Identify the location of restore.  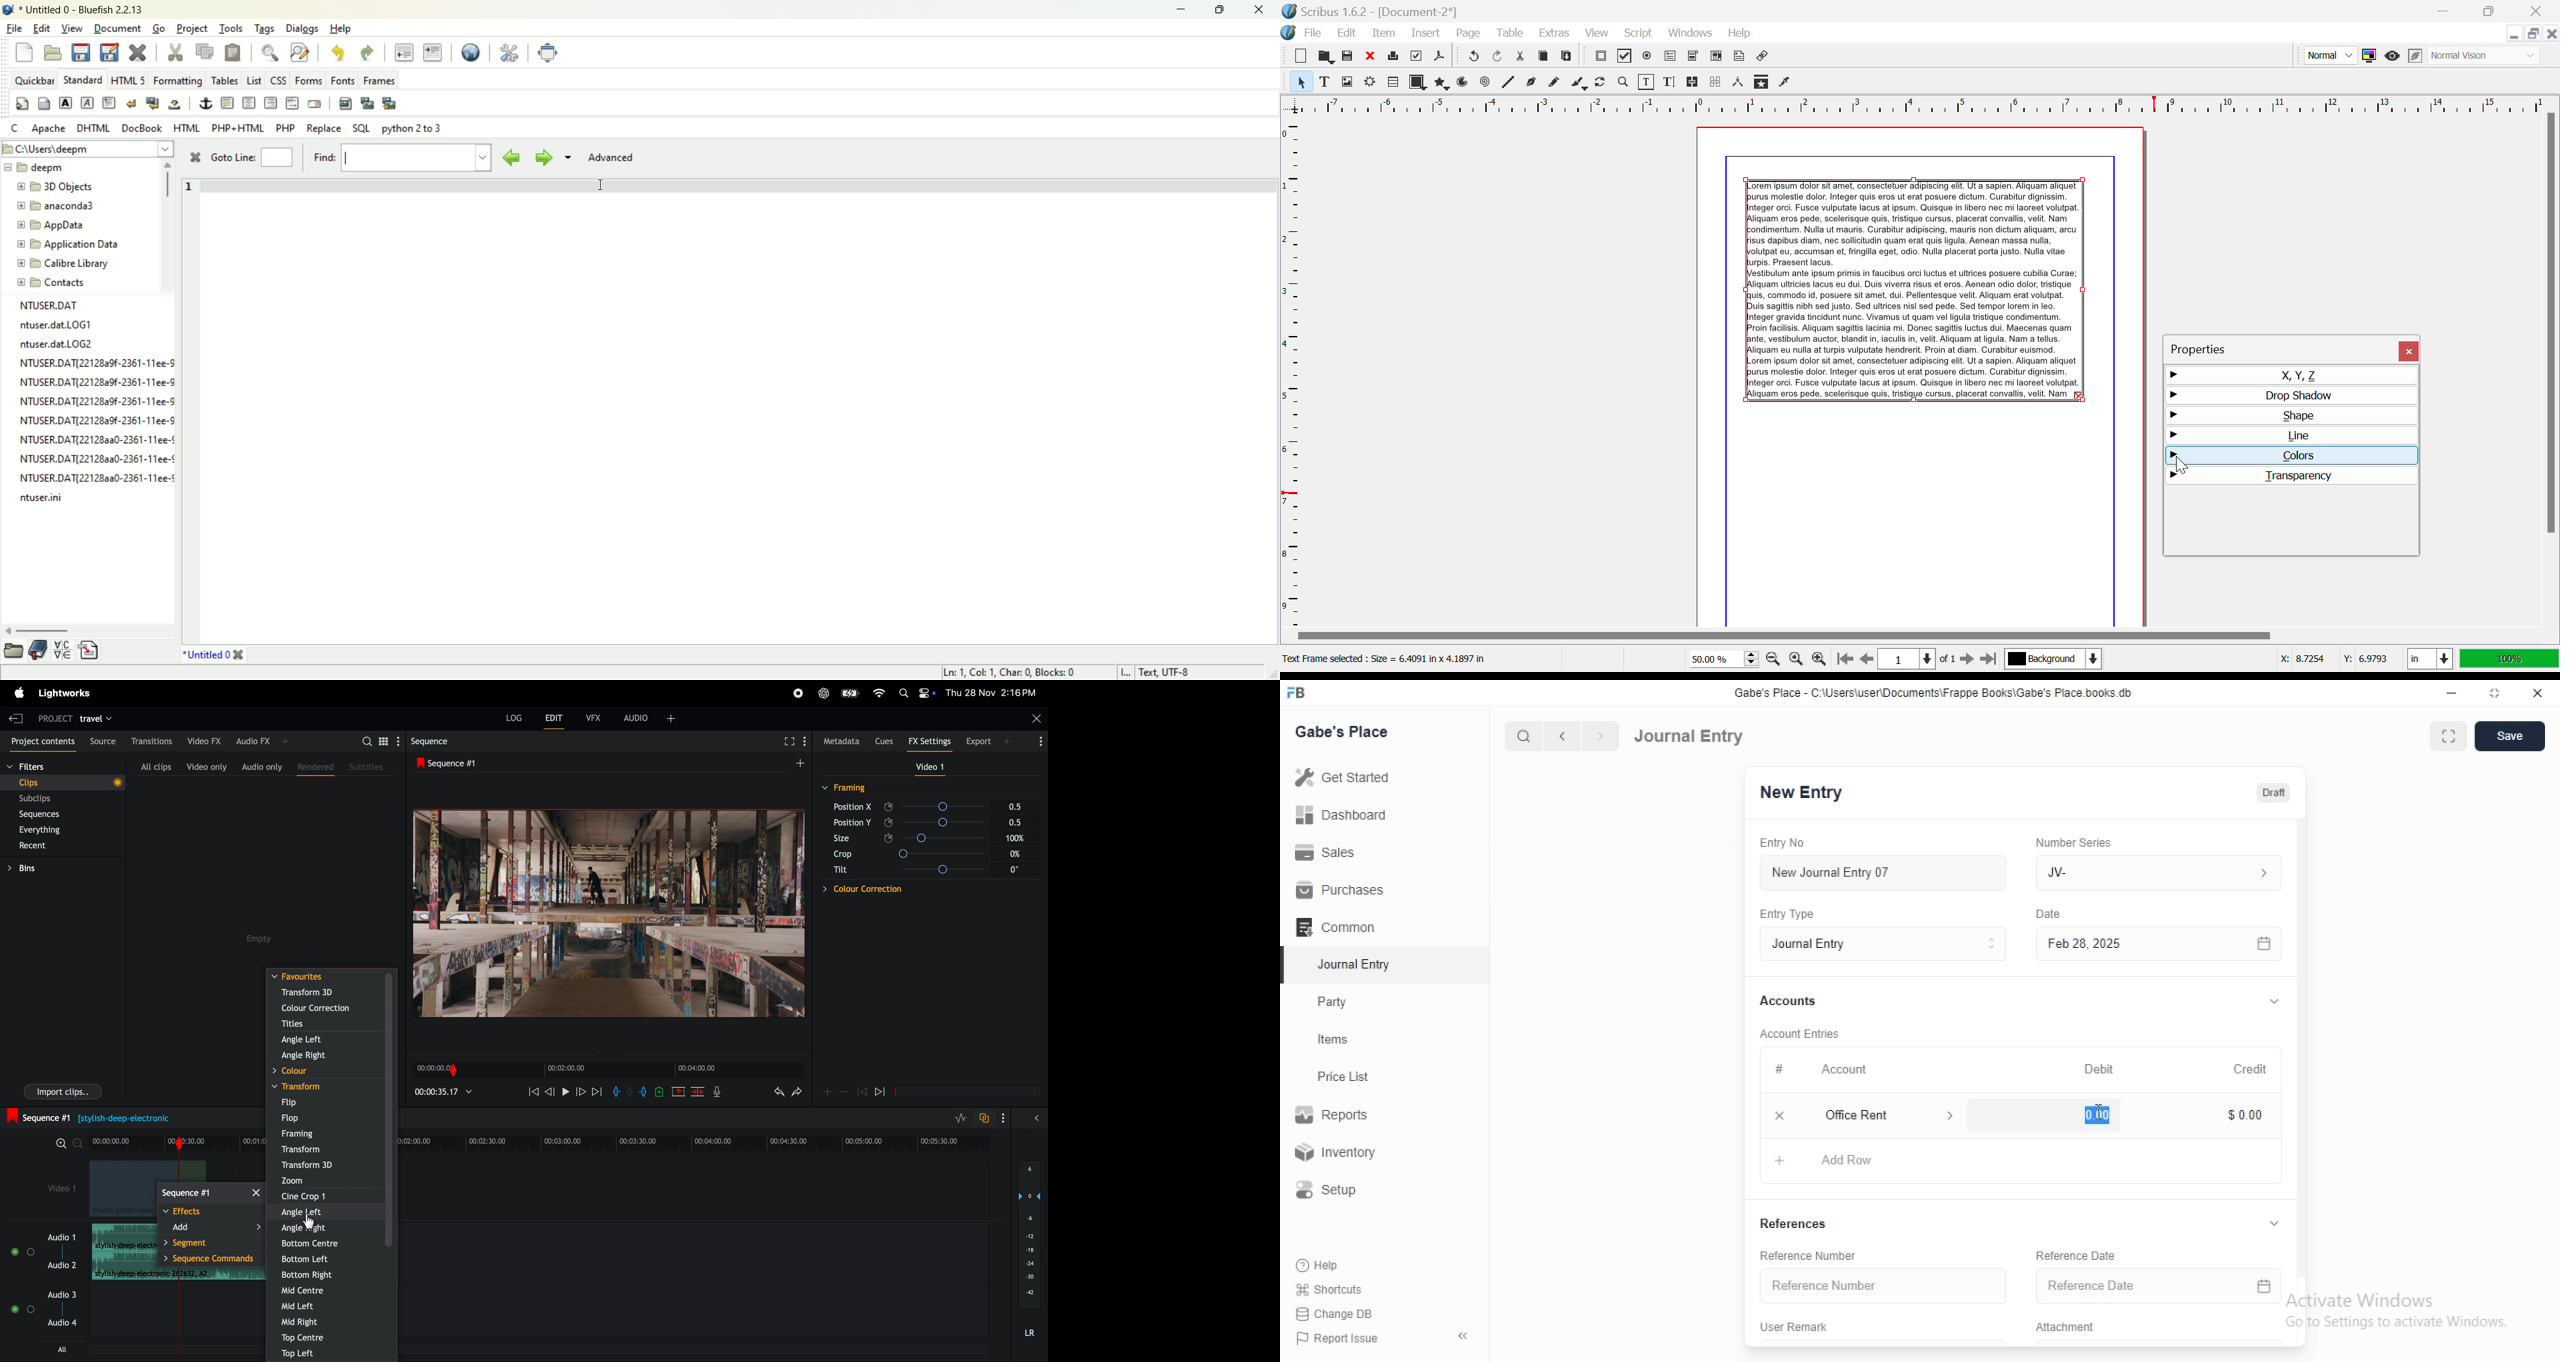
(2493, 692).